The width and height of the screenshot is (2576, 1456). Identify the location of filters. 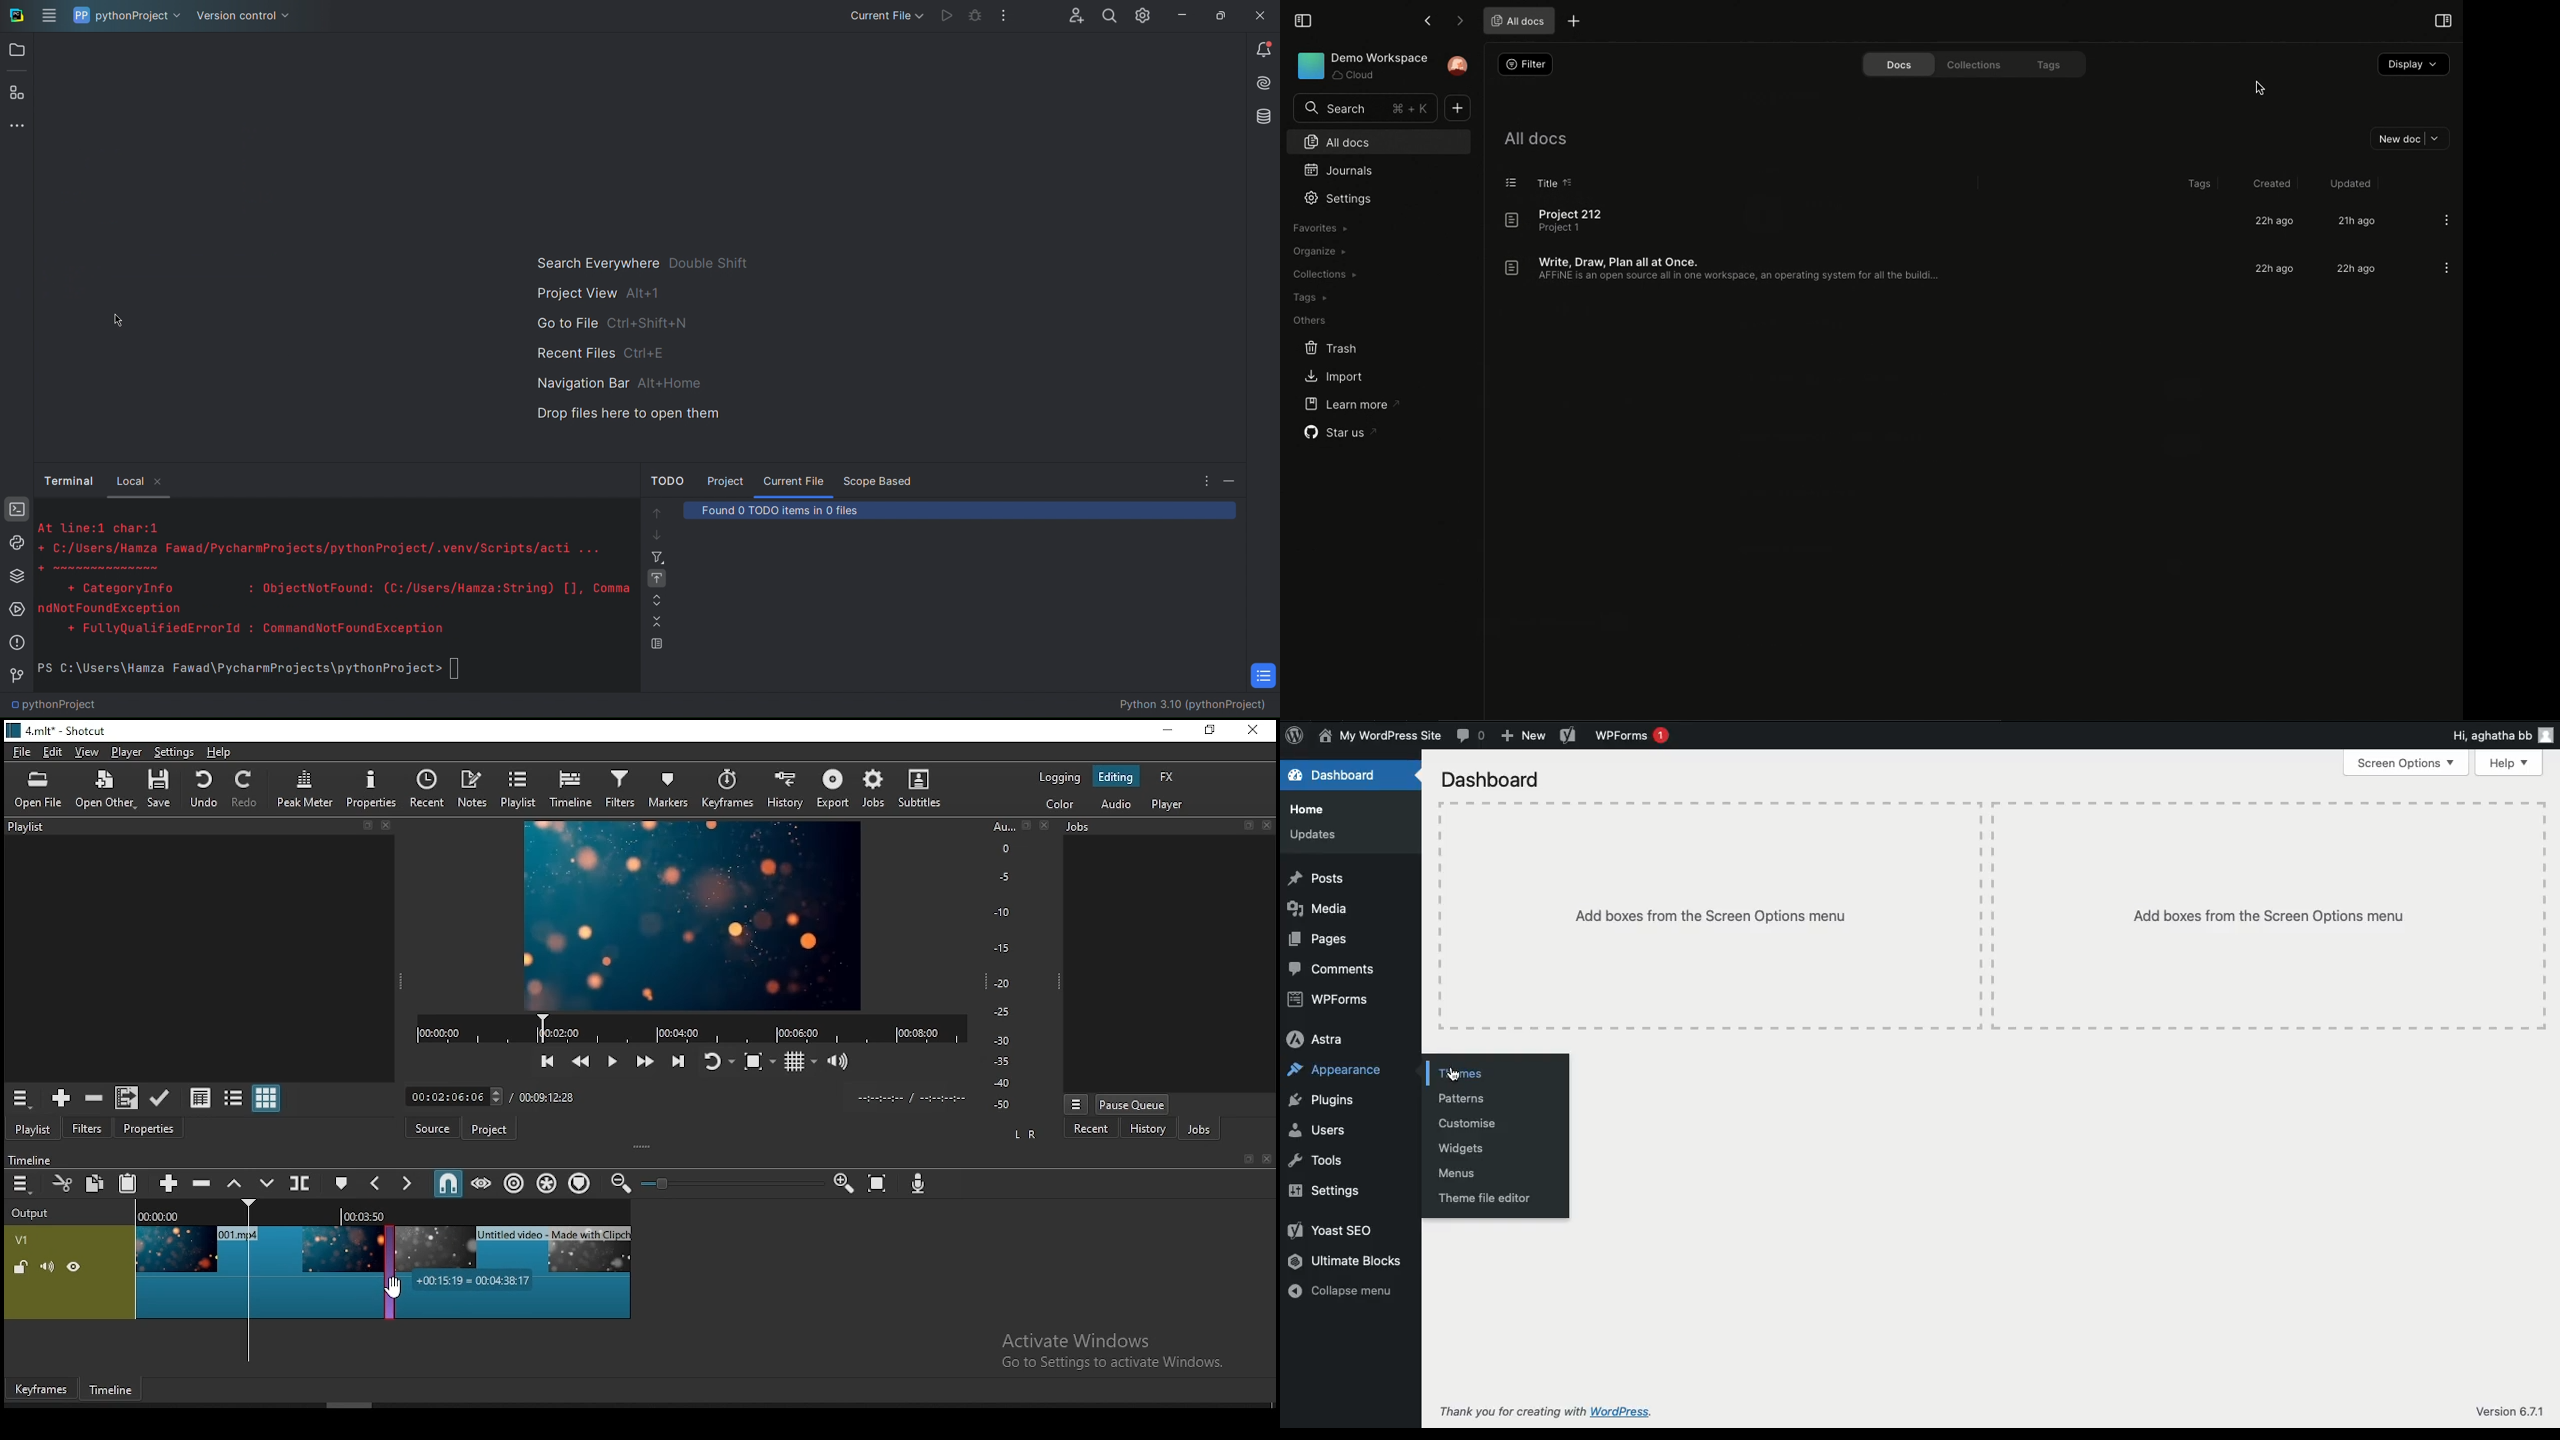
(623, 789).